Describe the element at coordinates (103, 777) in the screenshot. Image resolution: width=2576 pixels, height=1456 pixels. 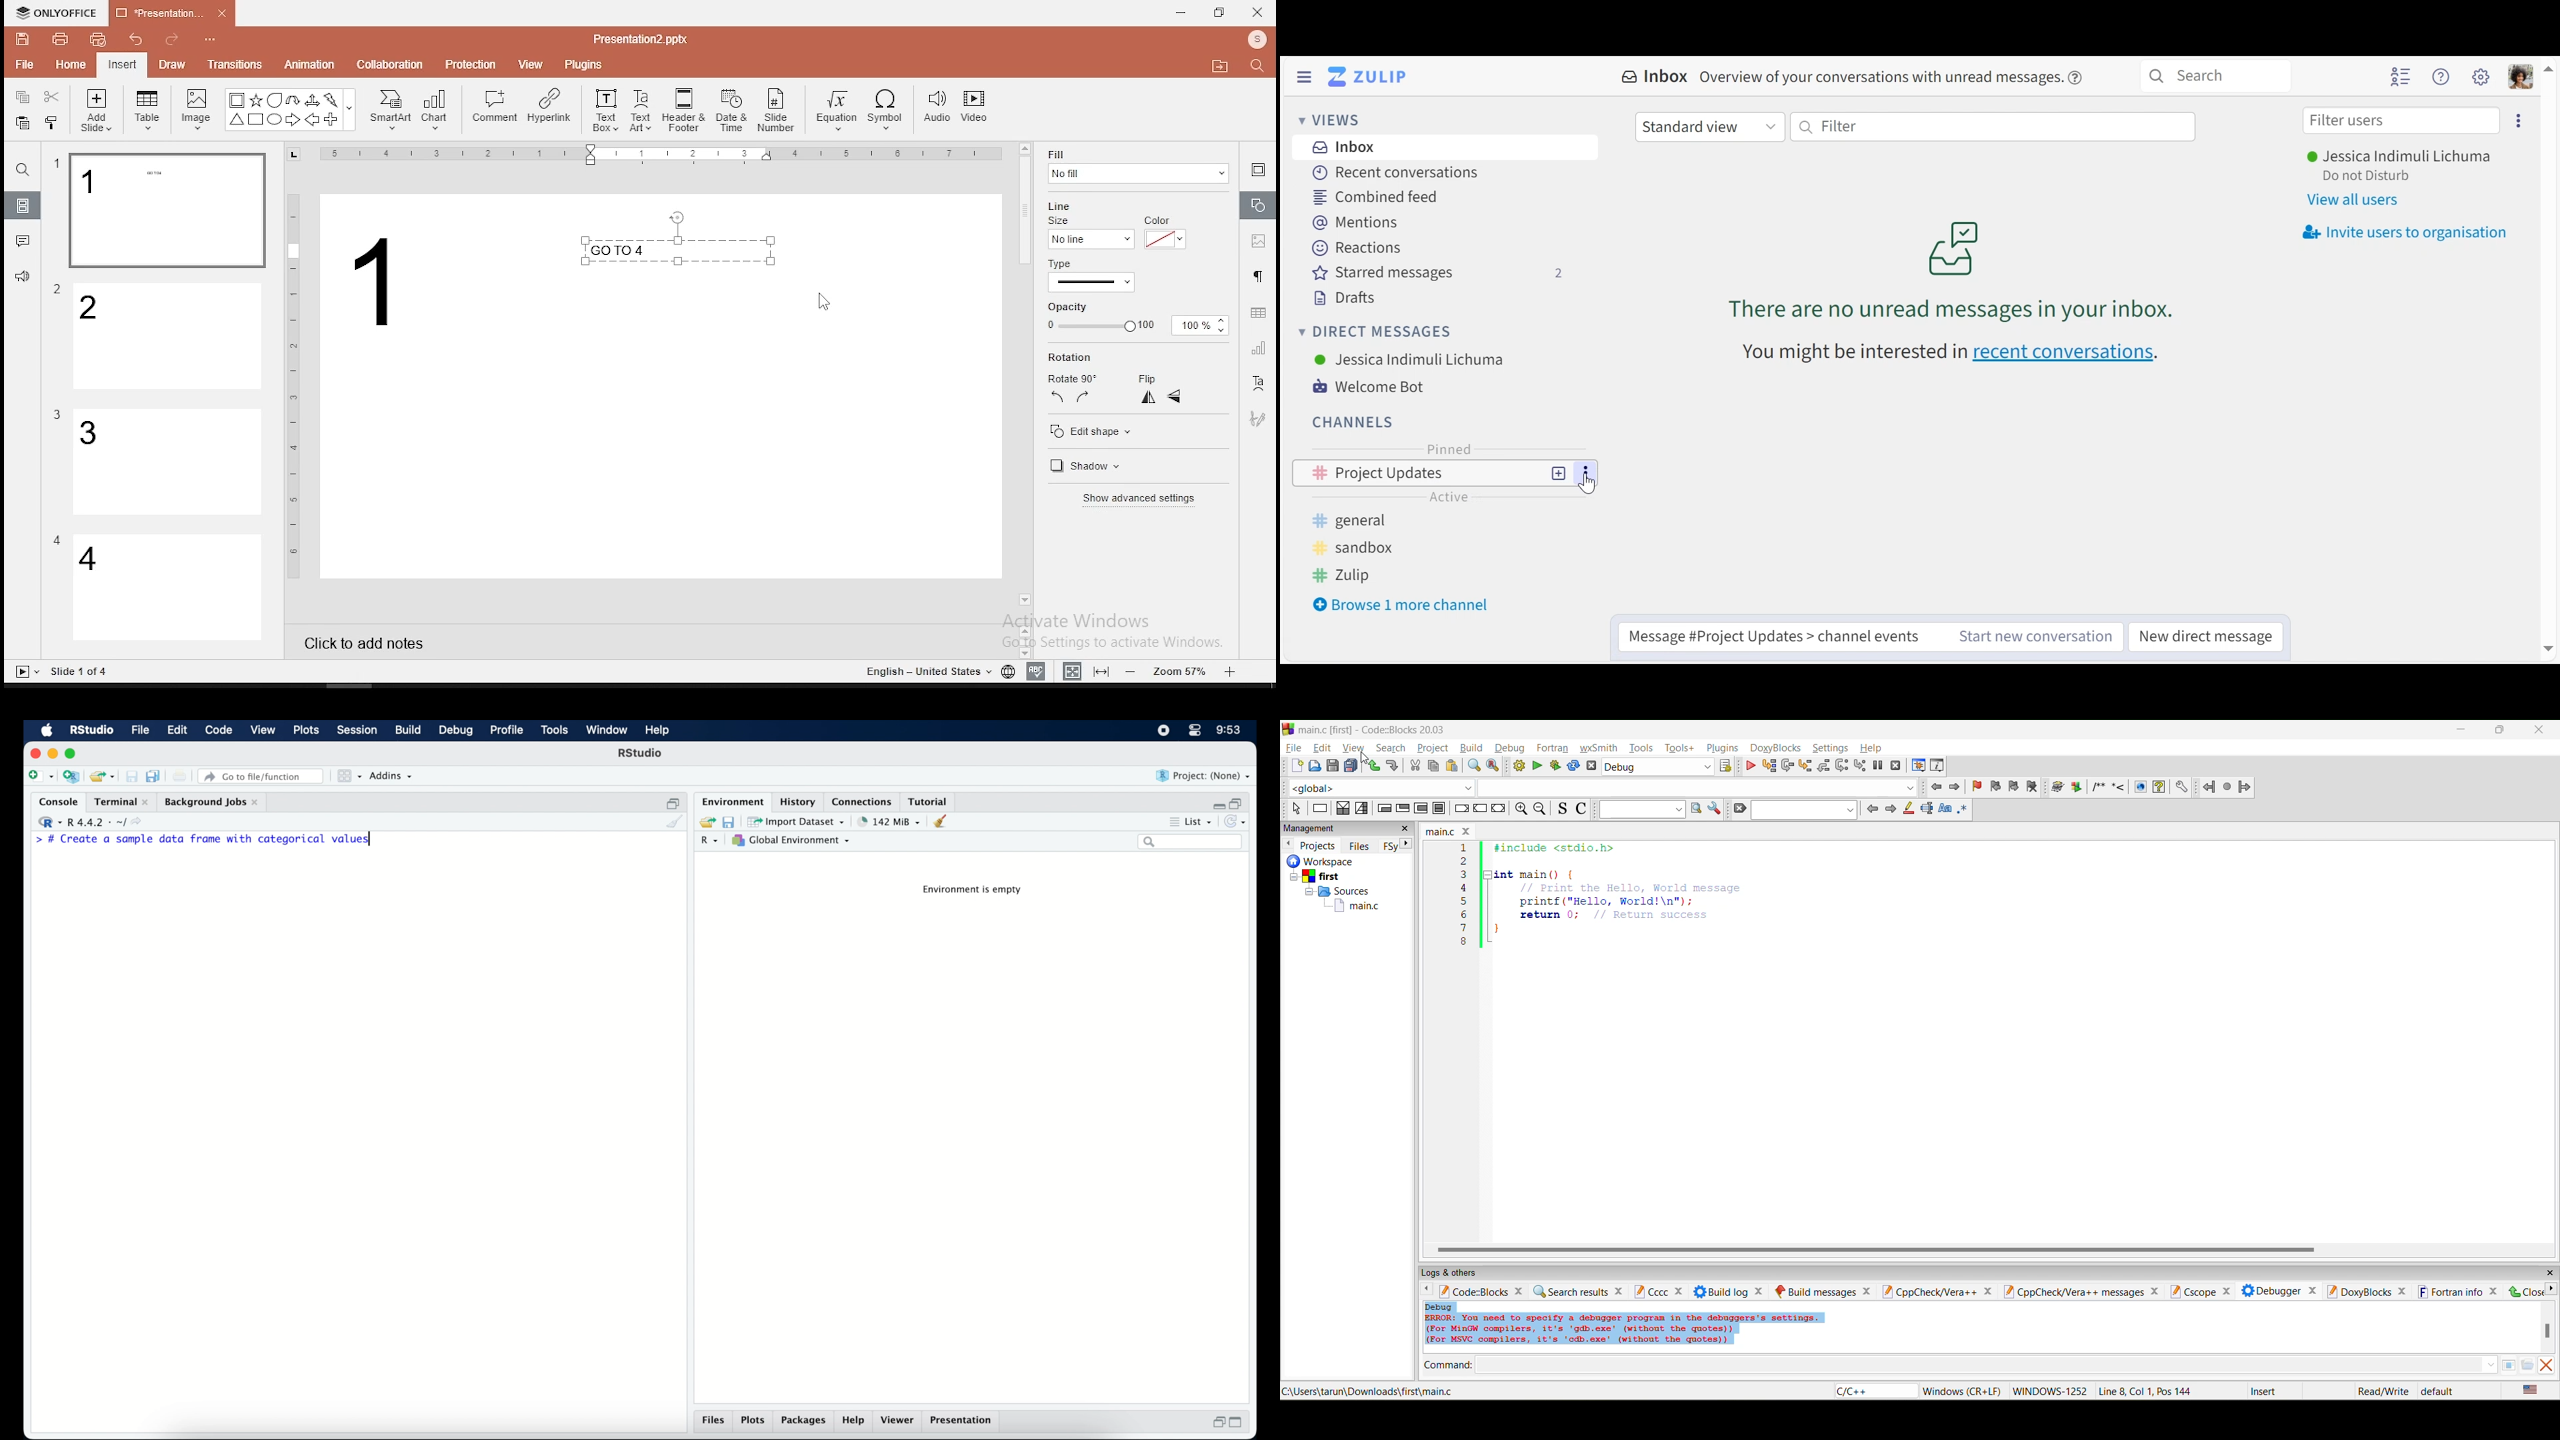
I see `open an existing project` at that location.